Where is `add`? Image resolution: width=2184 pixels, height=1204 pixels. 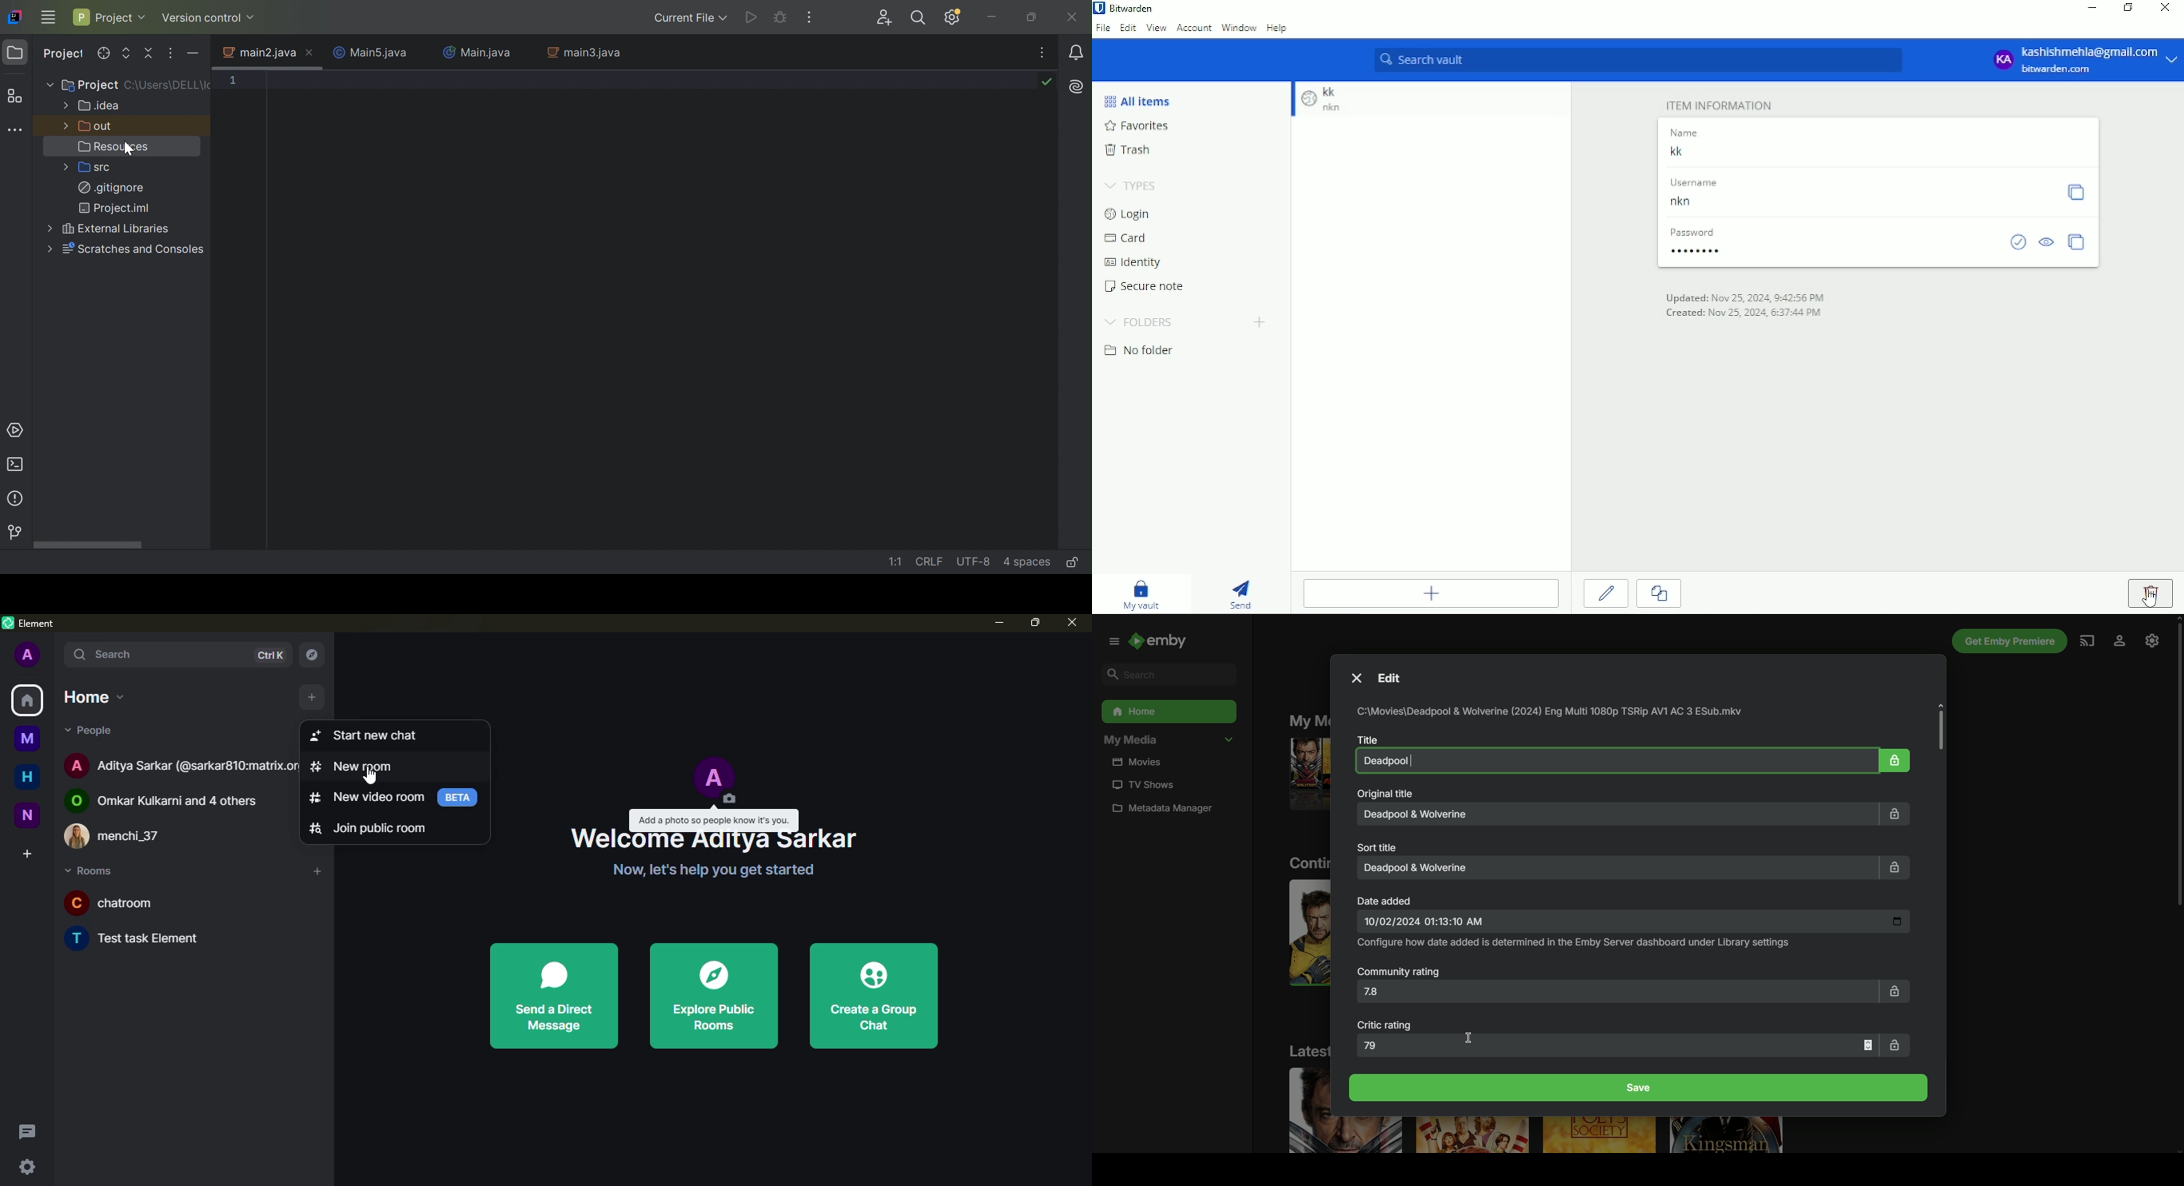 add is located at coordinates (313, 698).